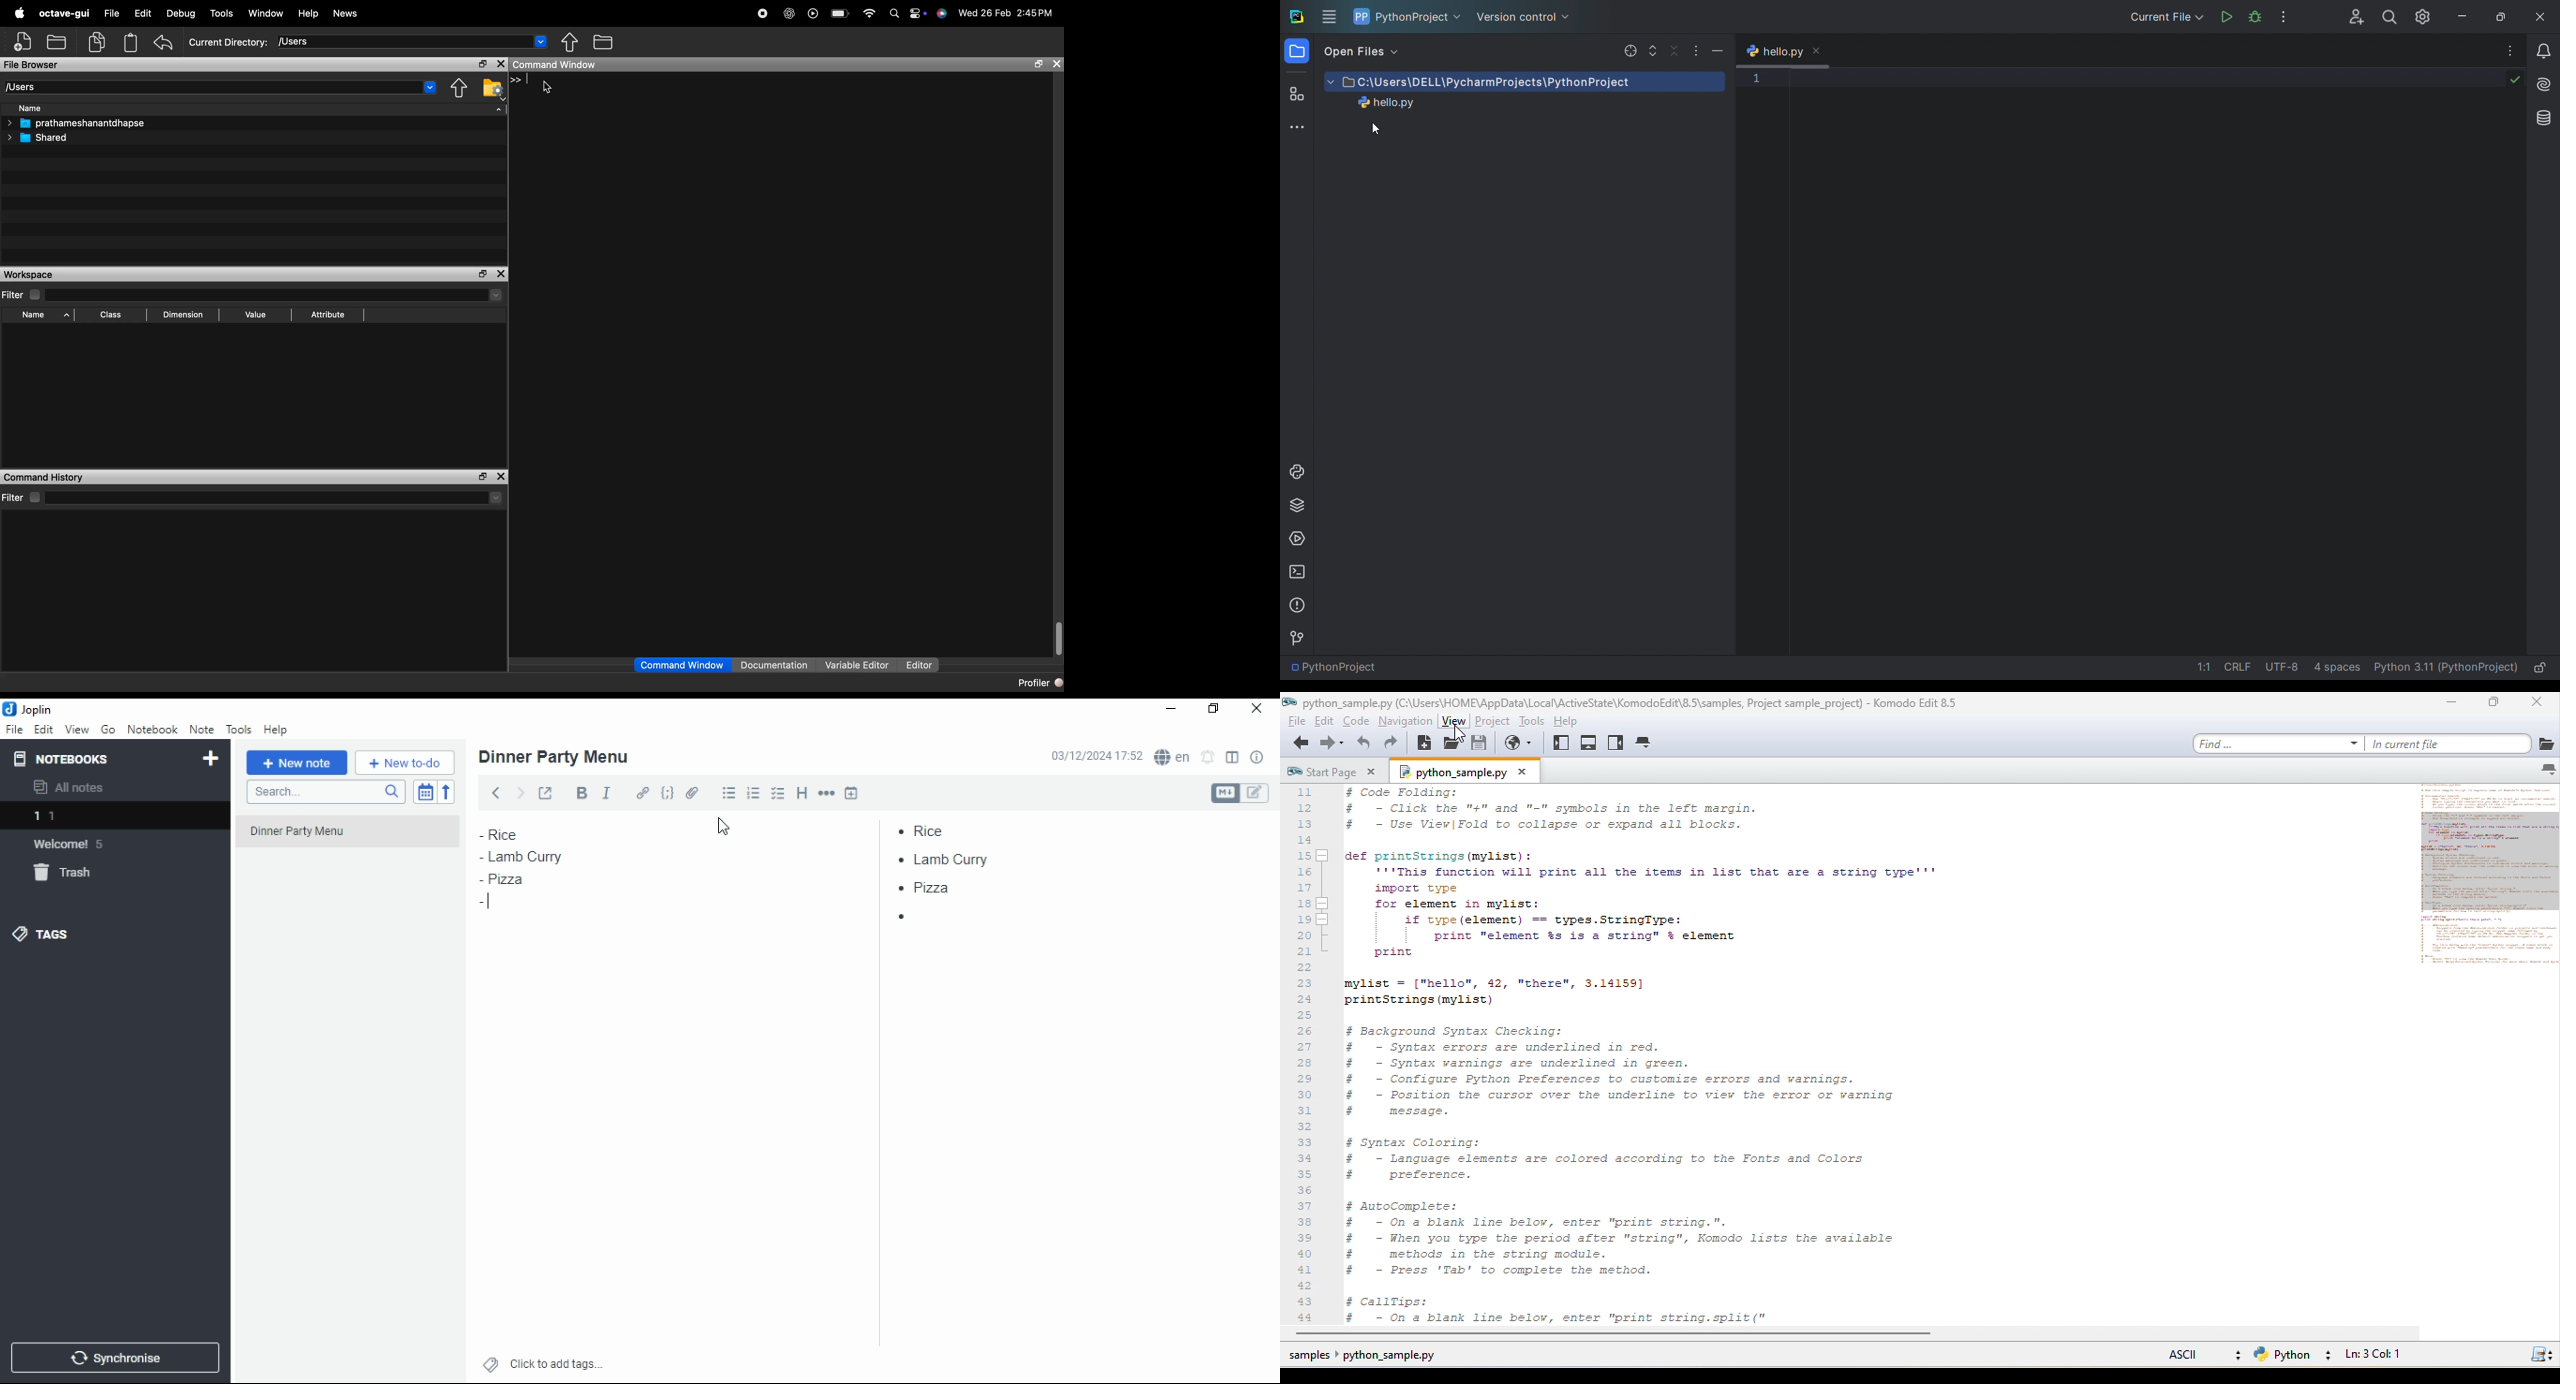  What do you see at coordinates (2281, 742) in the screenshot?
I see `find` at bounding box center [2281, 742].